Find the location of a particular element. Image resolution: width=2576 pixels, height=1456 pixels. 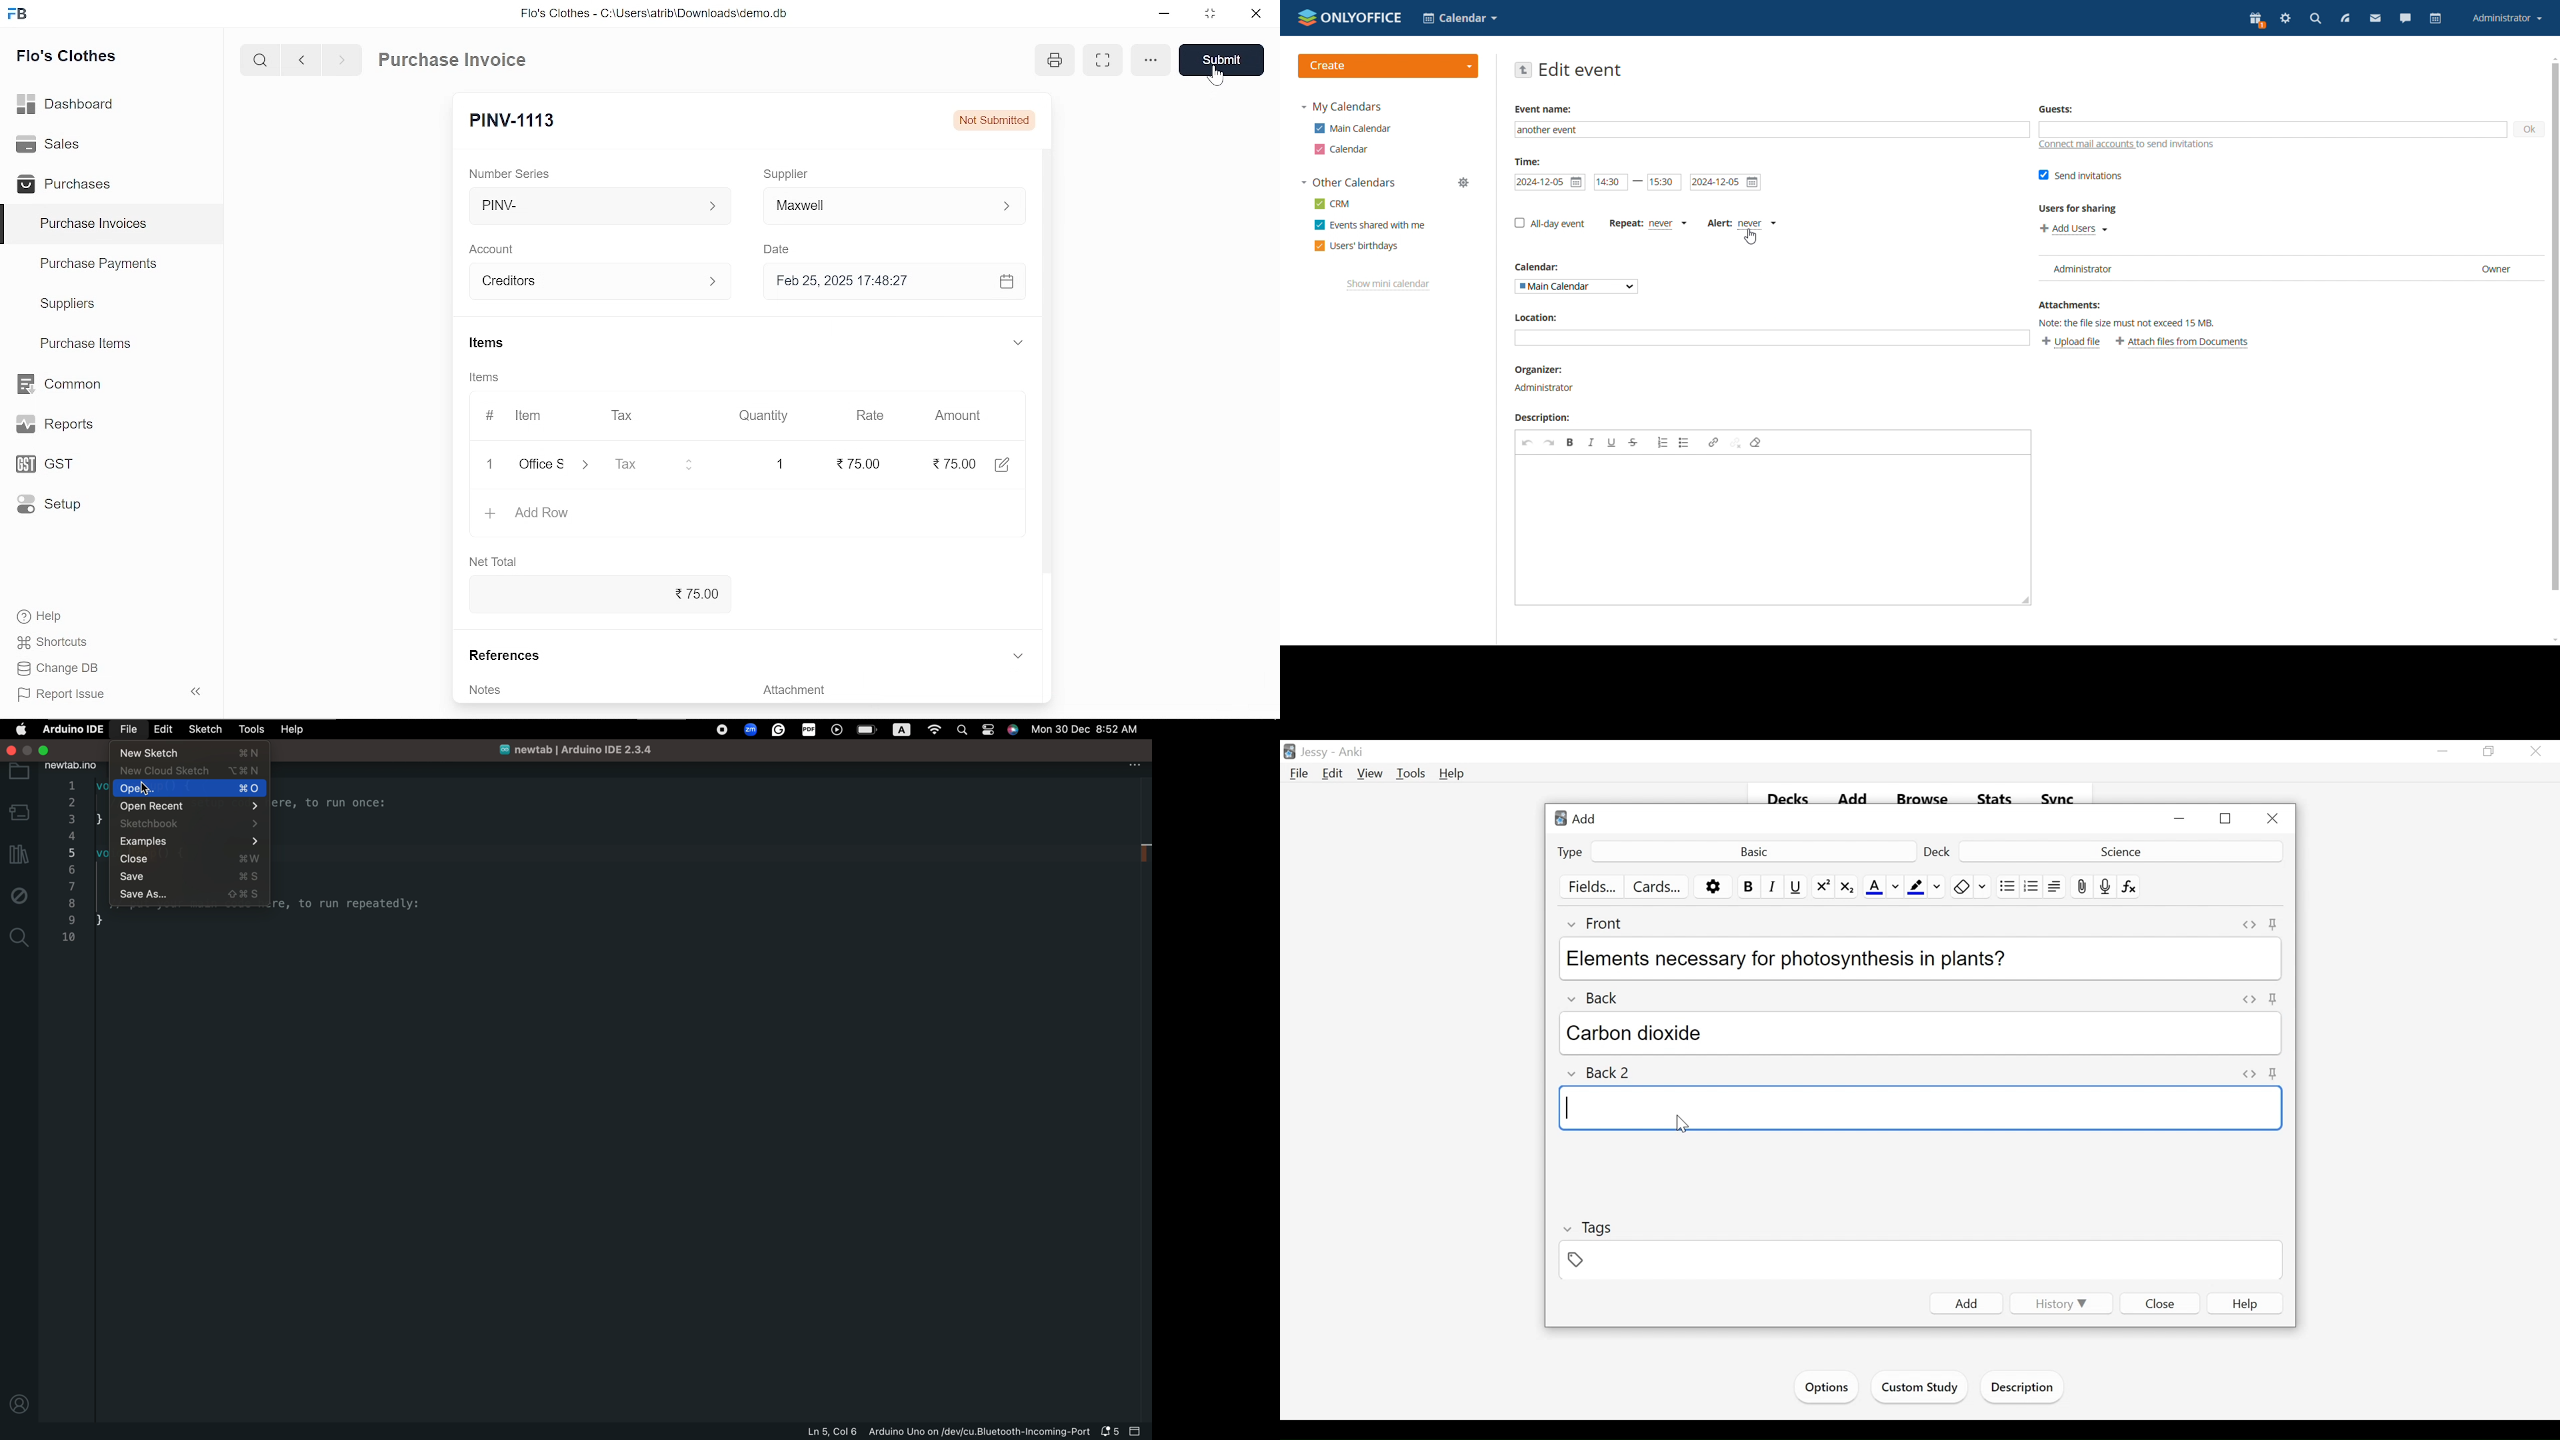

Carbon Dioxide is located at coordinates (1923, 1033).